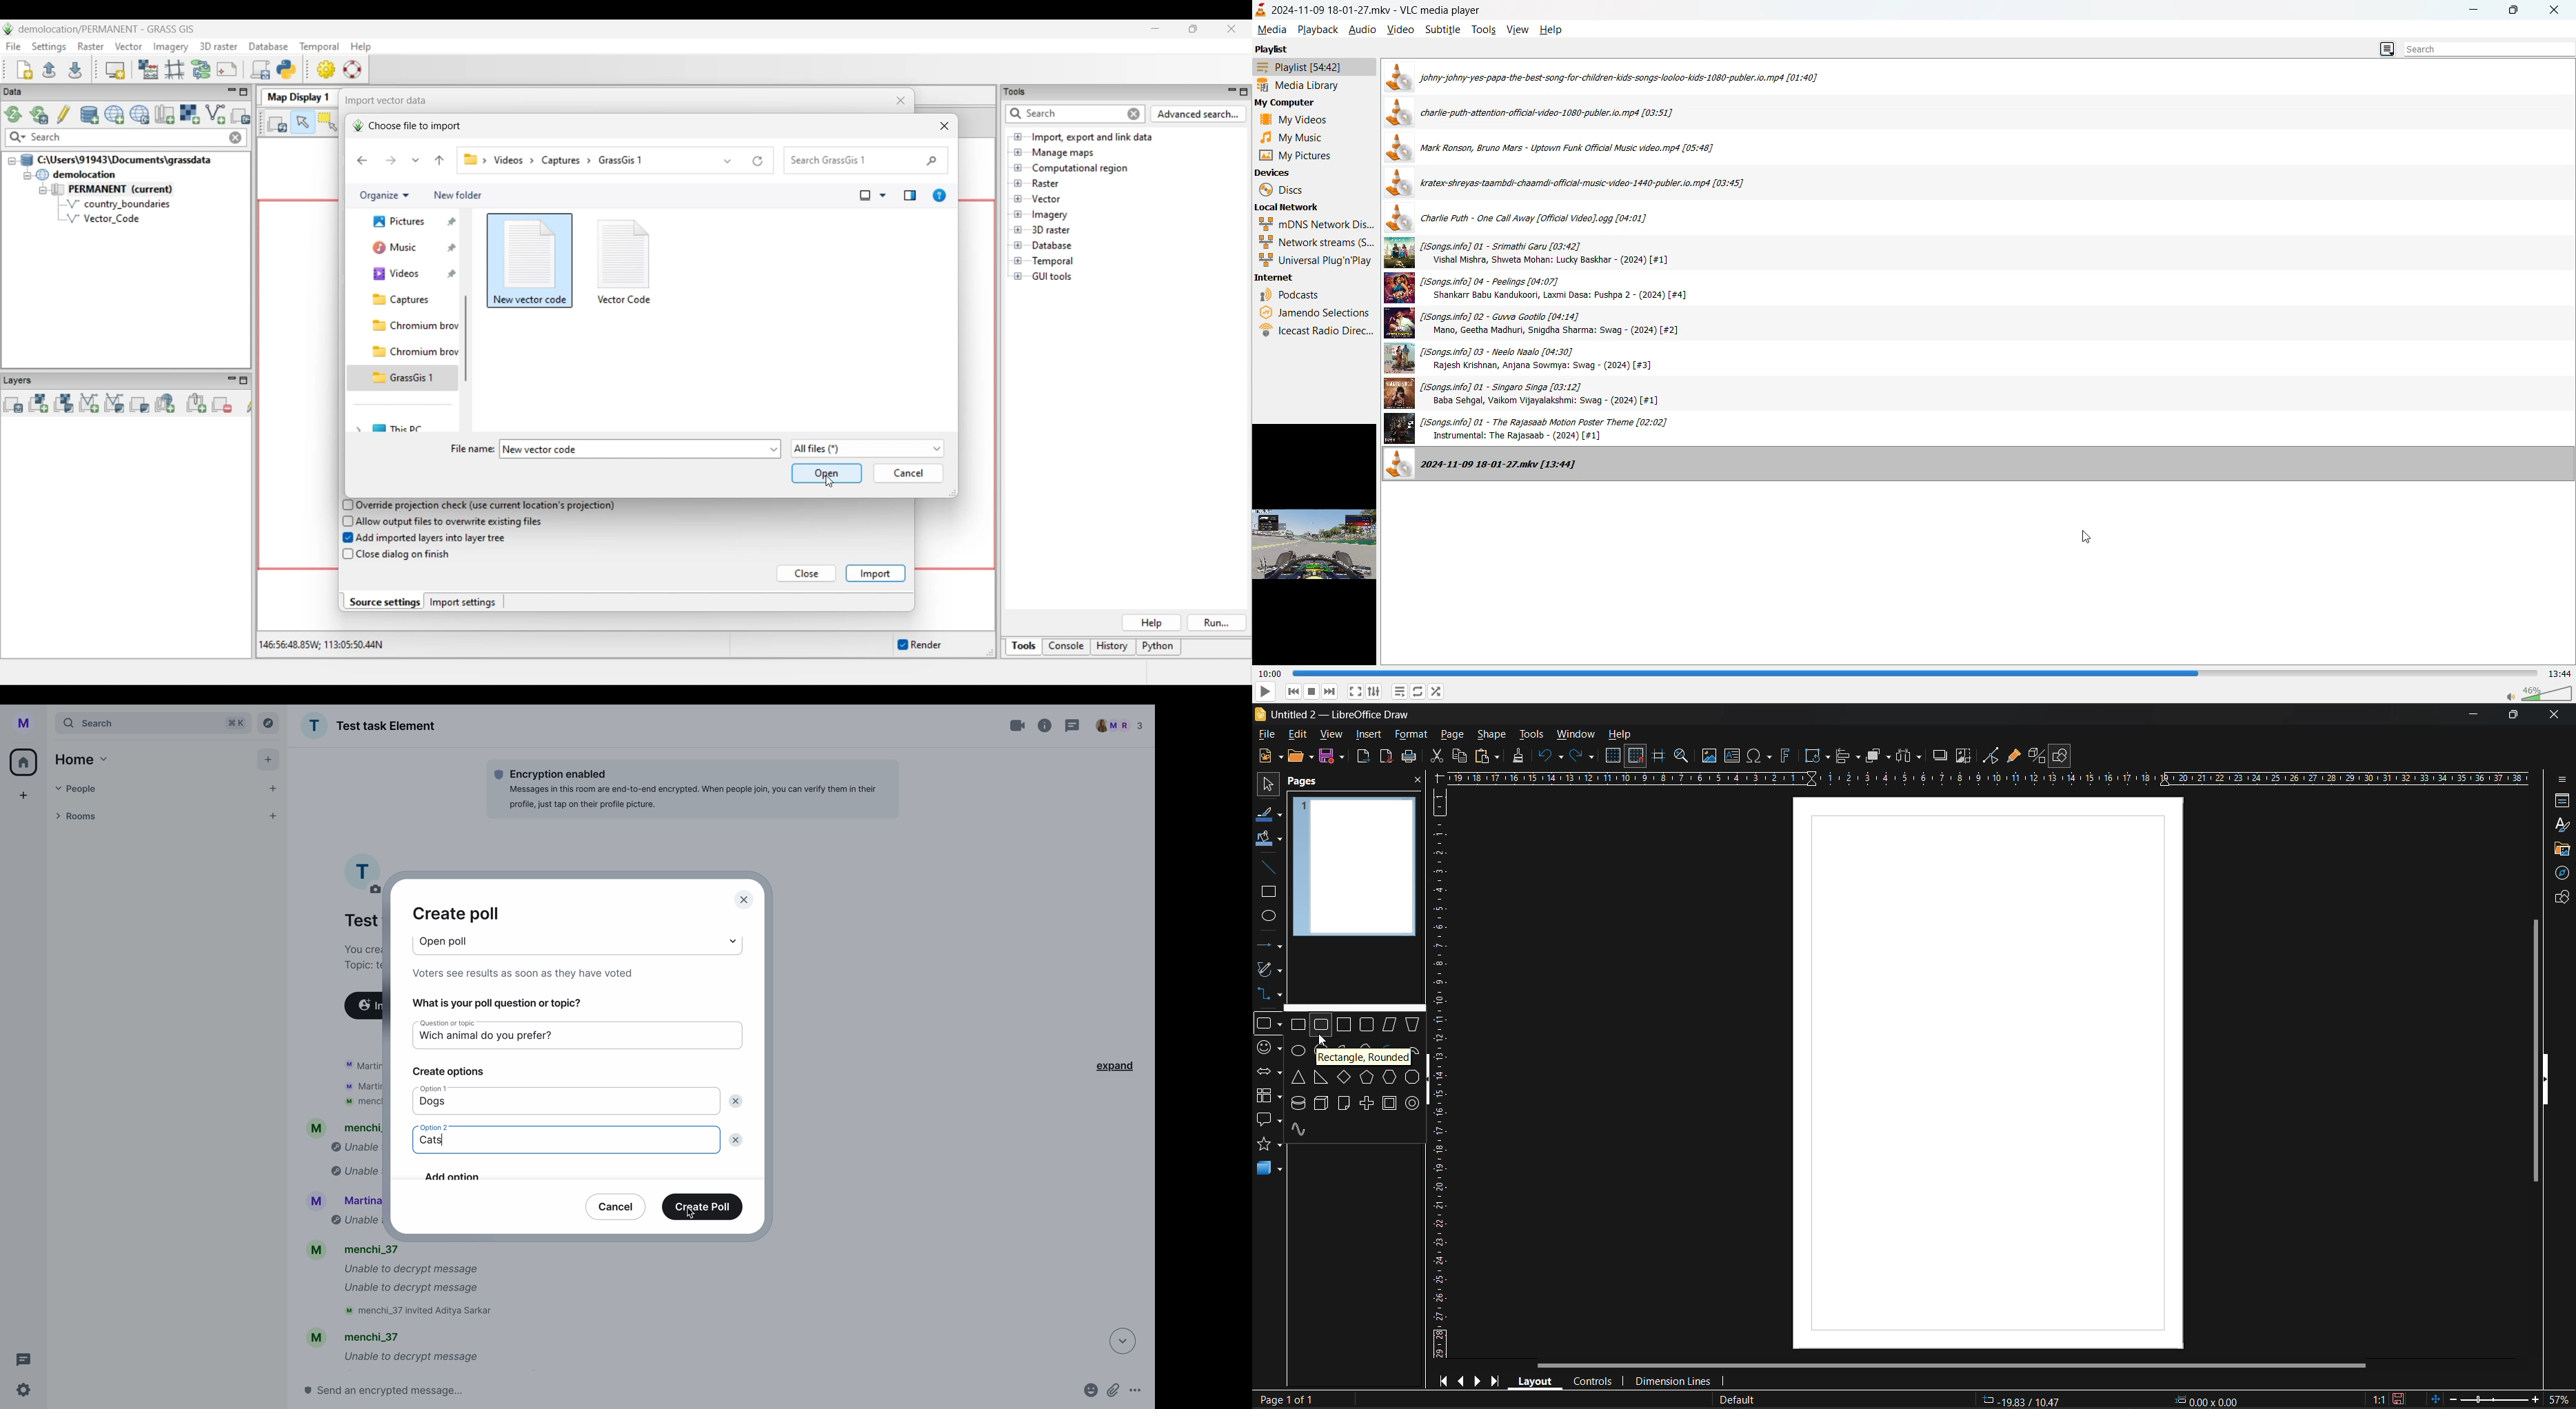  I want to click on save, so click(1409, 756).